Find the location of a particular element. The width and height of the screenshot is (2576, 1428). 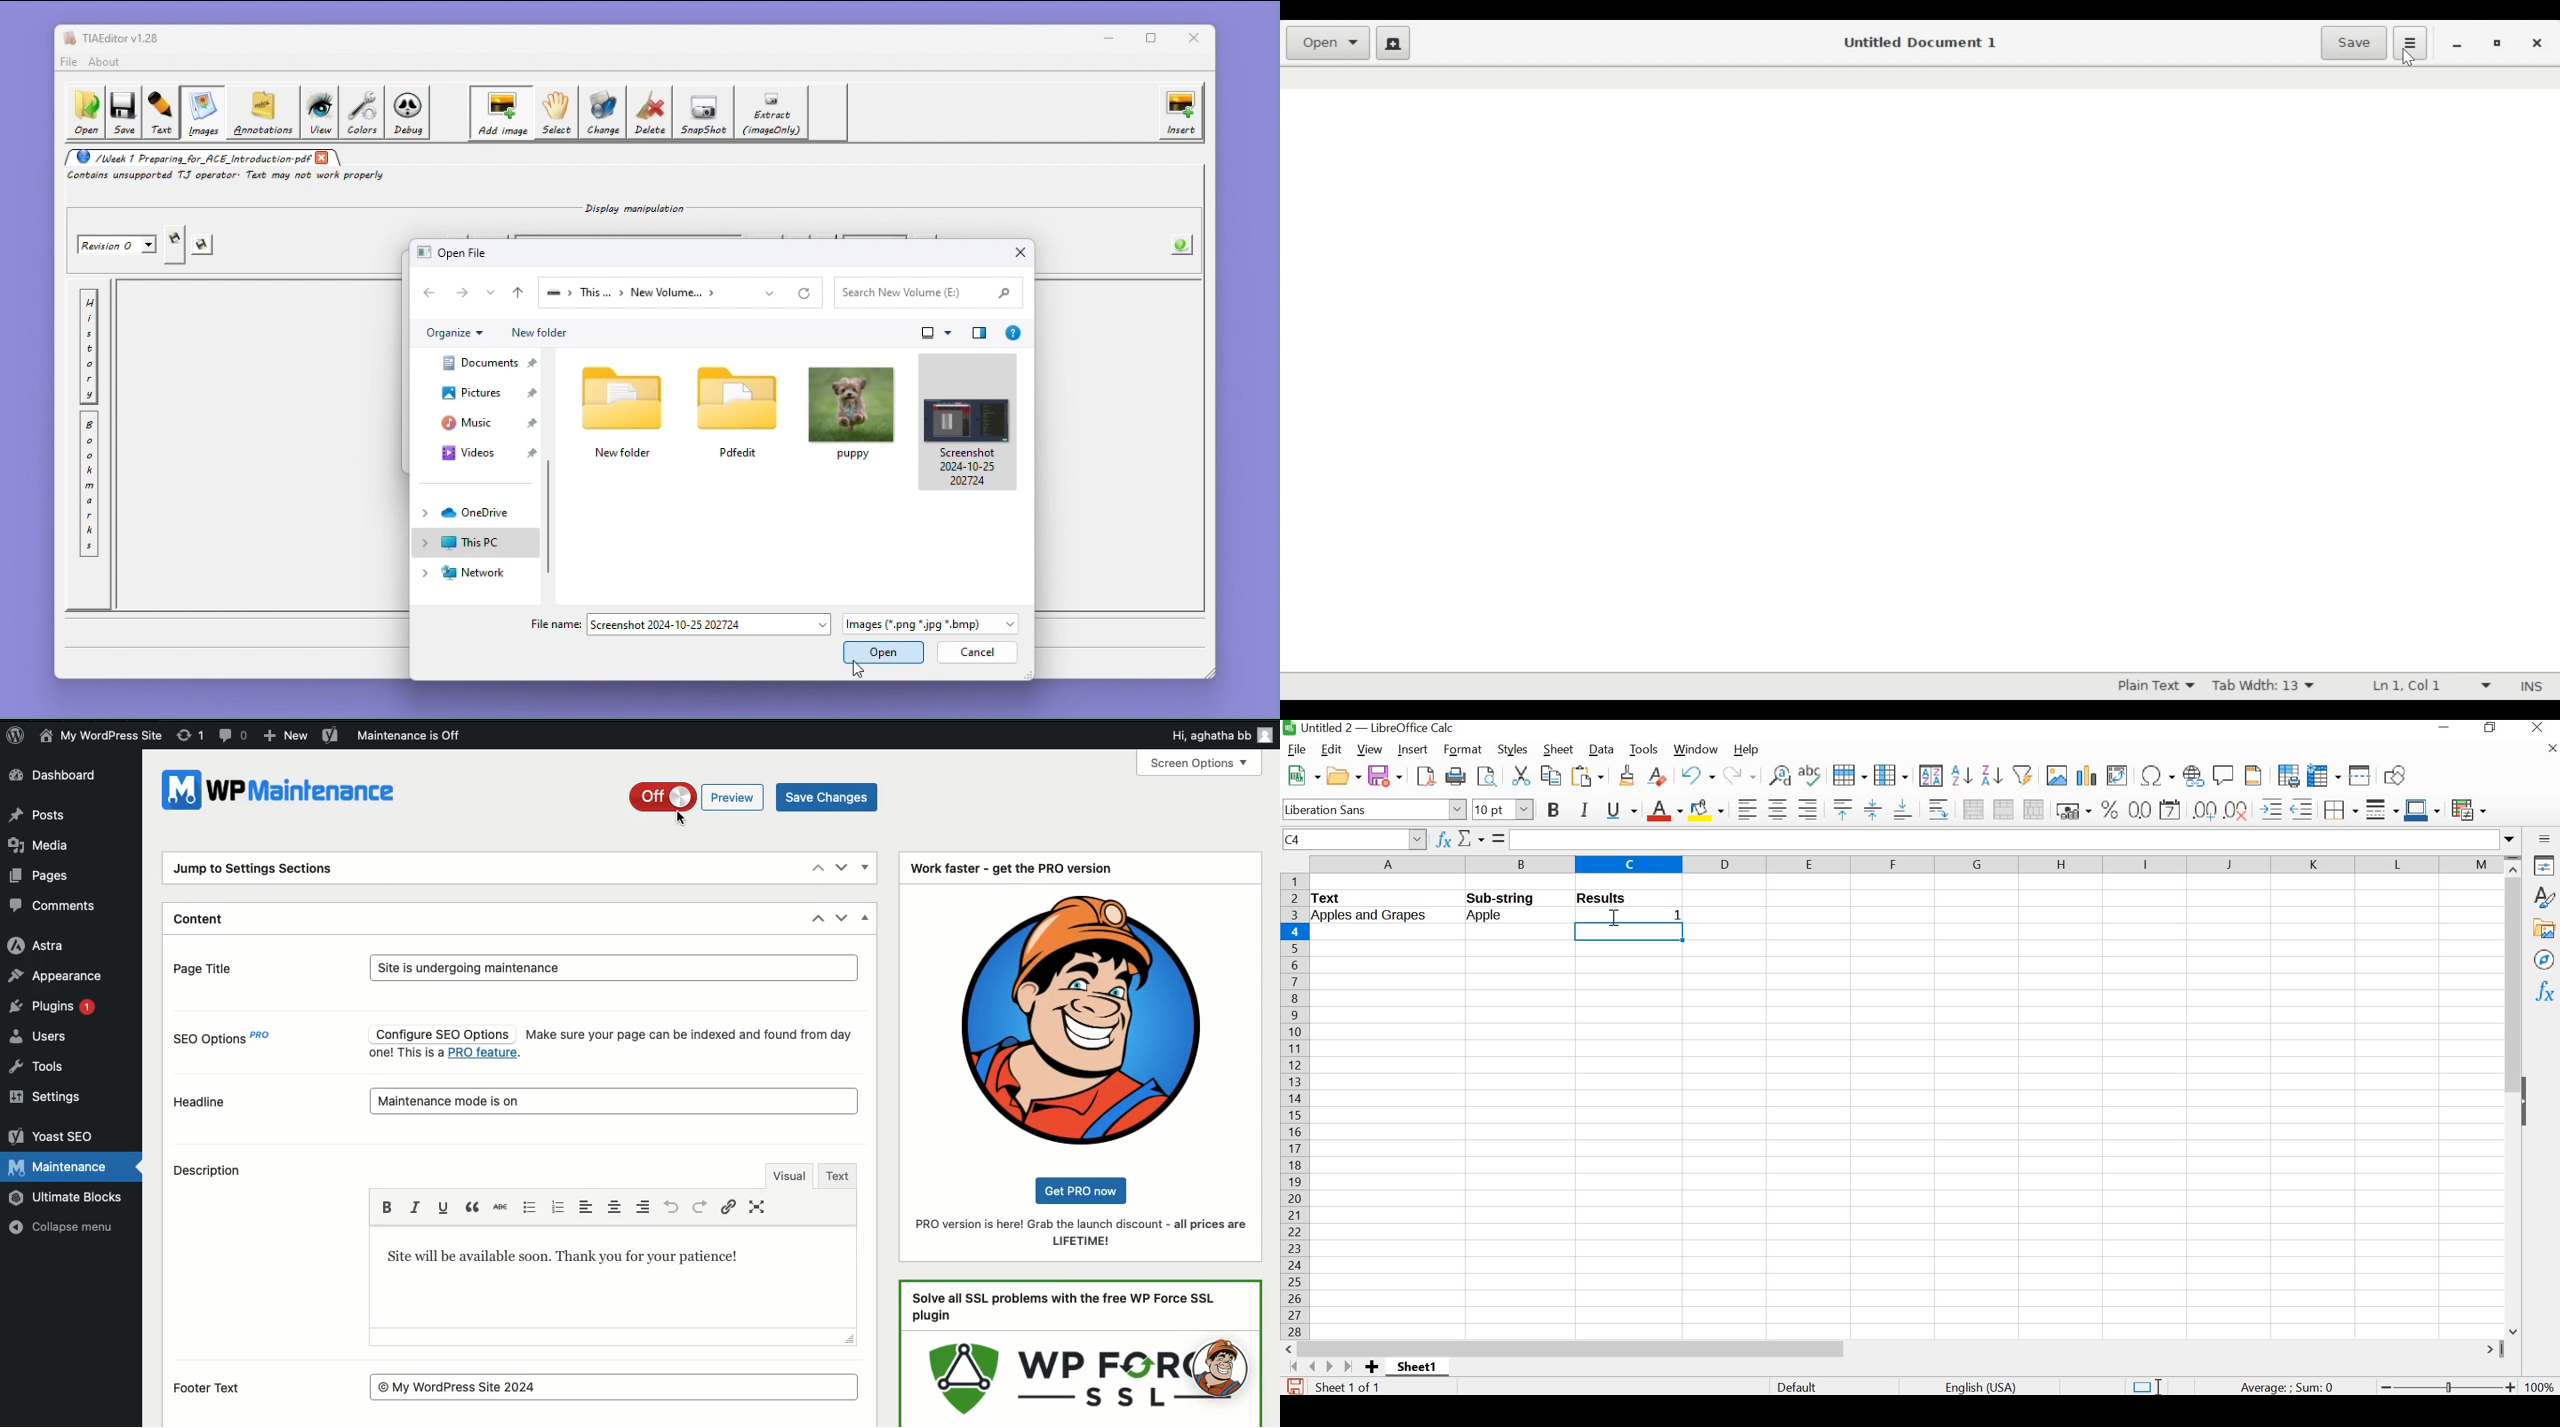

Text Entry Pane is located at coordinates (1919, 368).